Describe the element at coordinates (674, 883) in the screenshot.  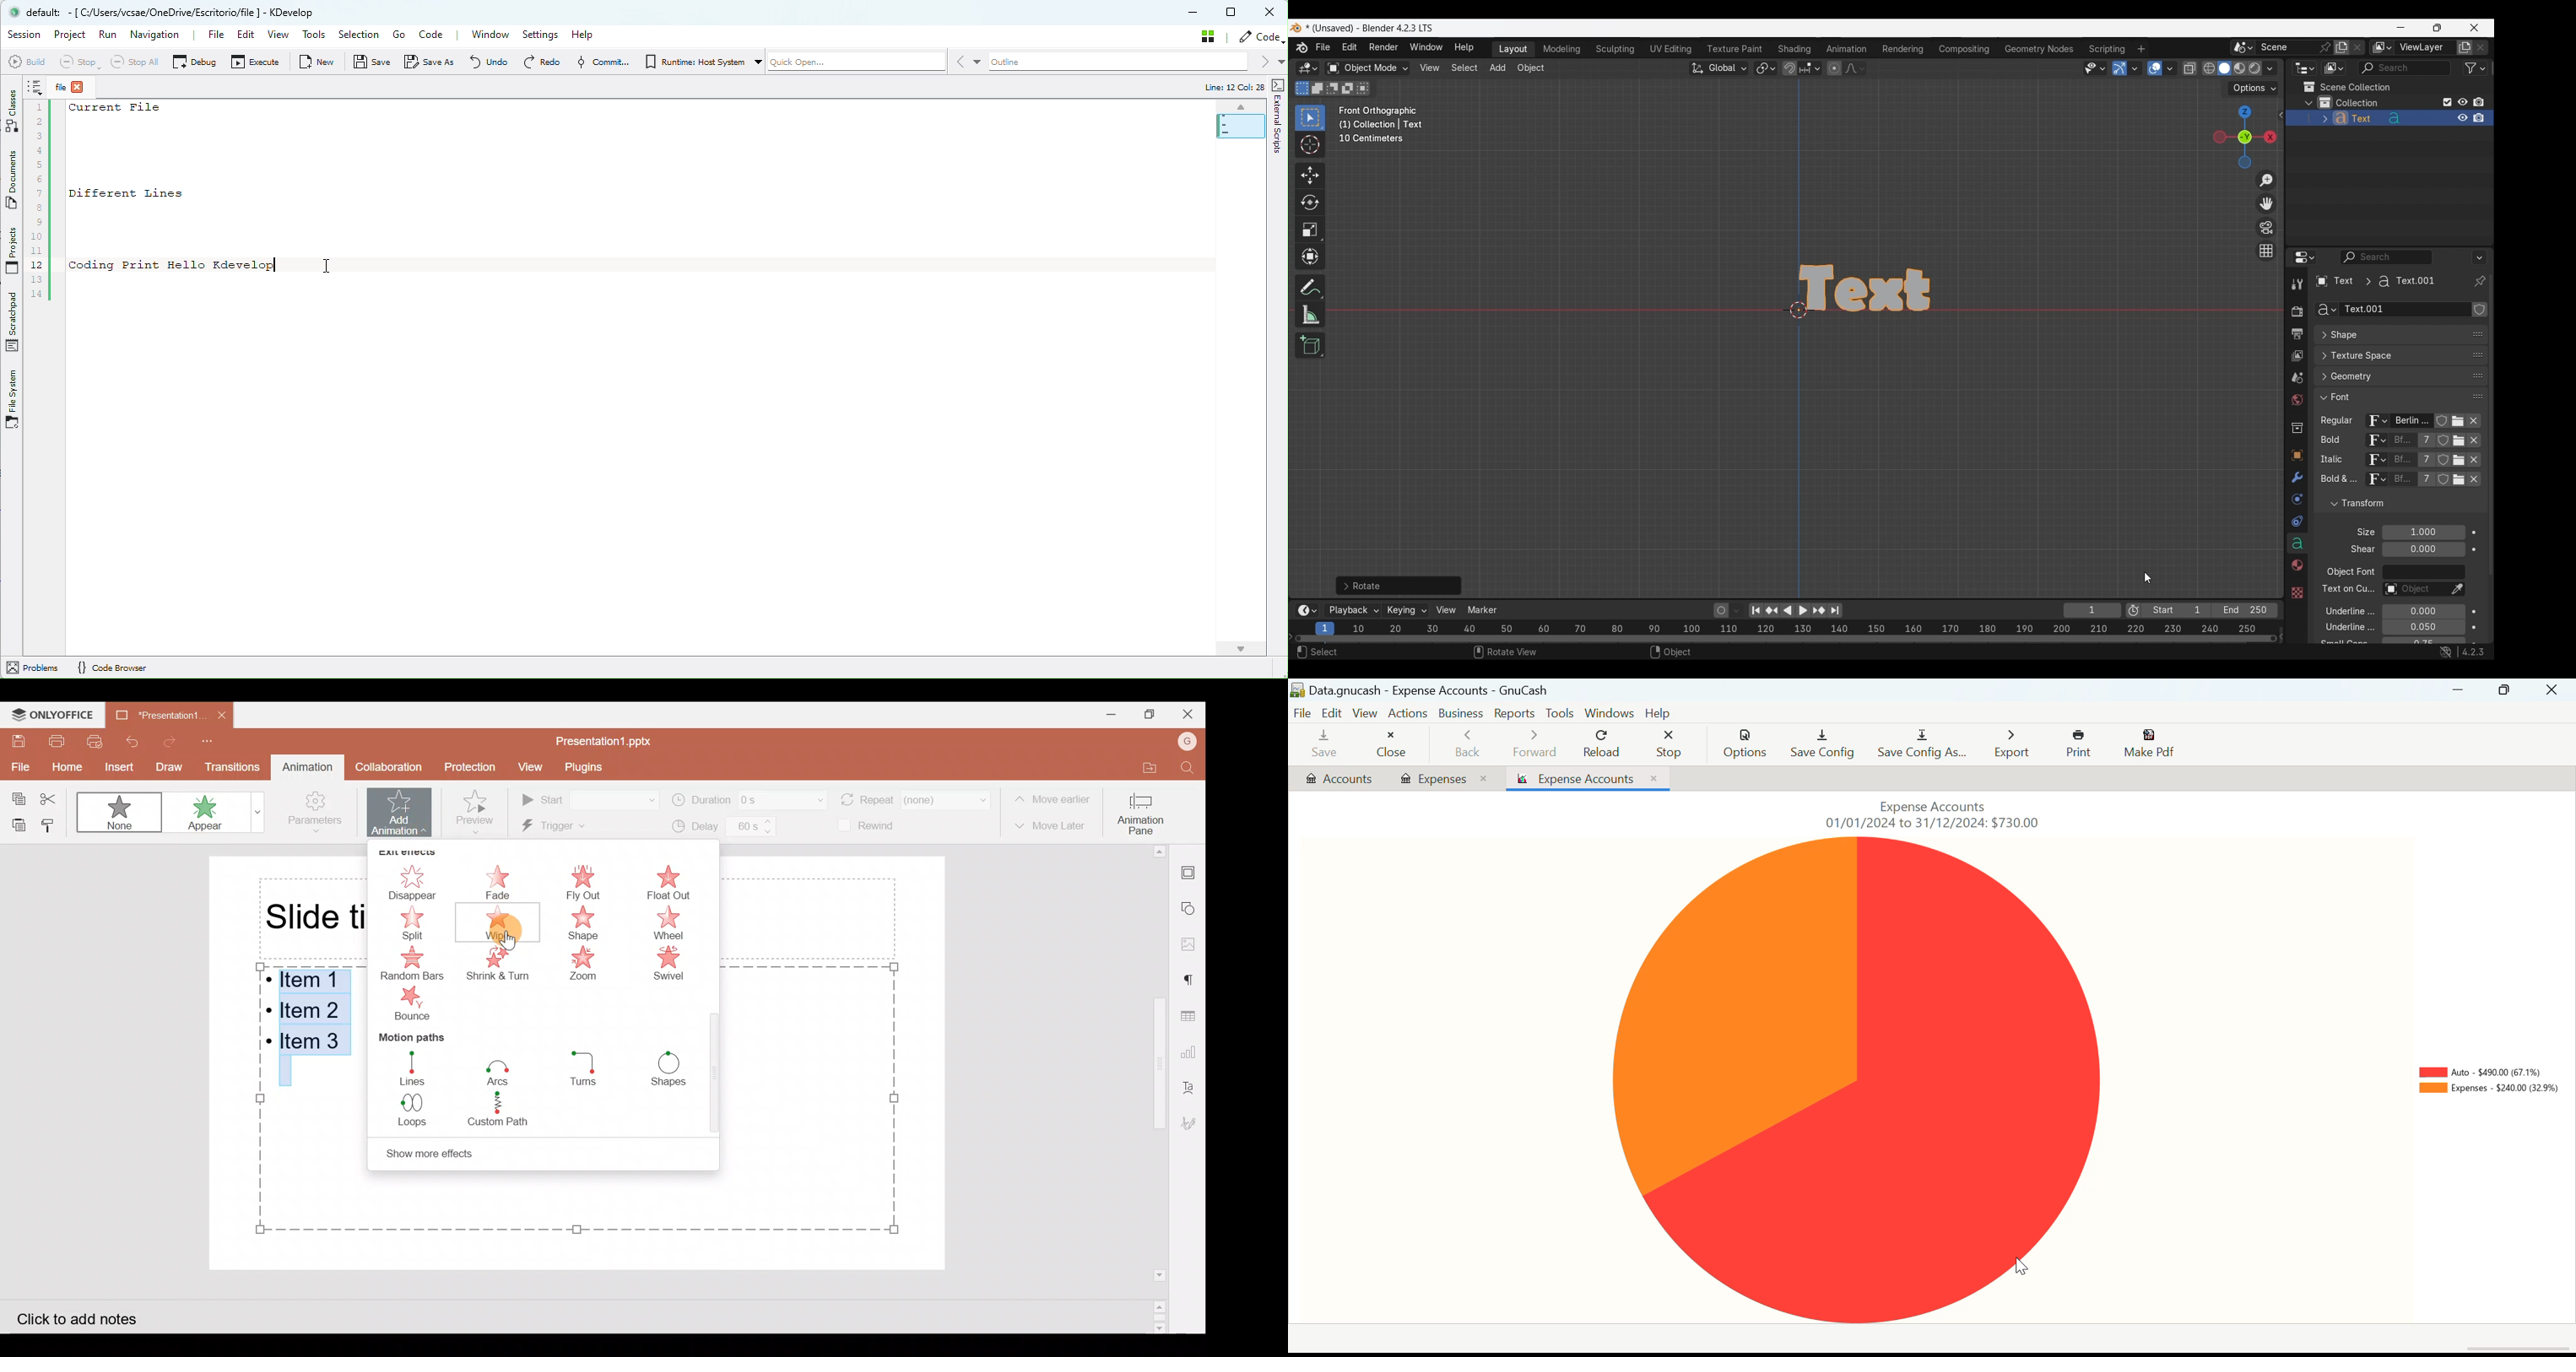
I see `Float out` at that location.